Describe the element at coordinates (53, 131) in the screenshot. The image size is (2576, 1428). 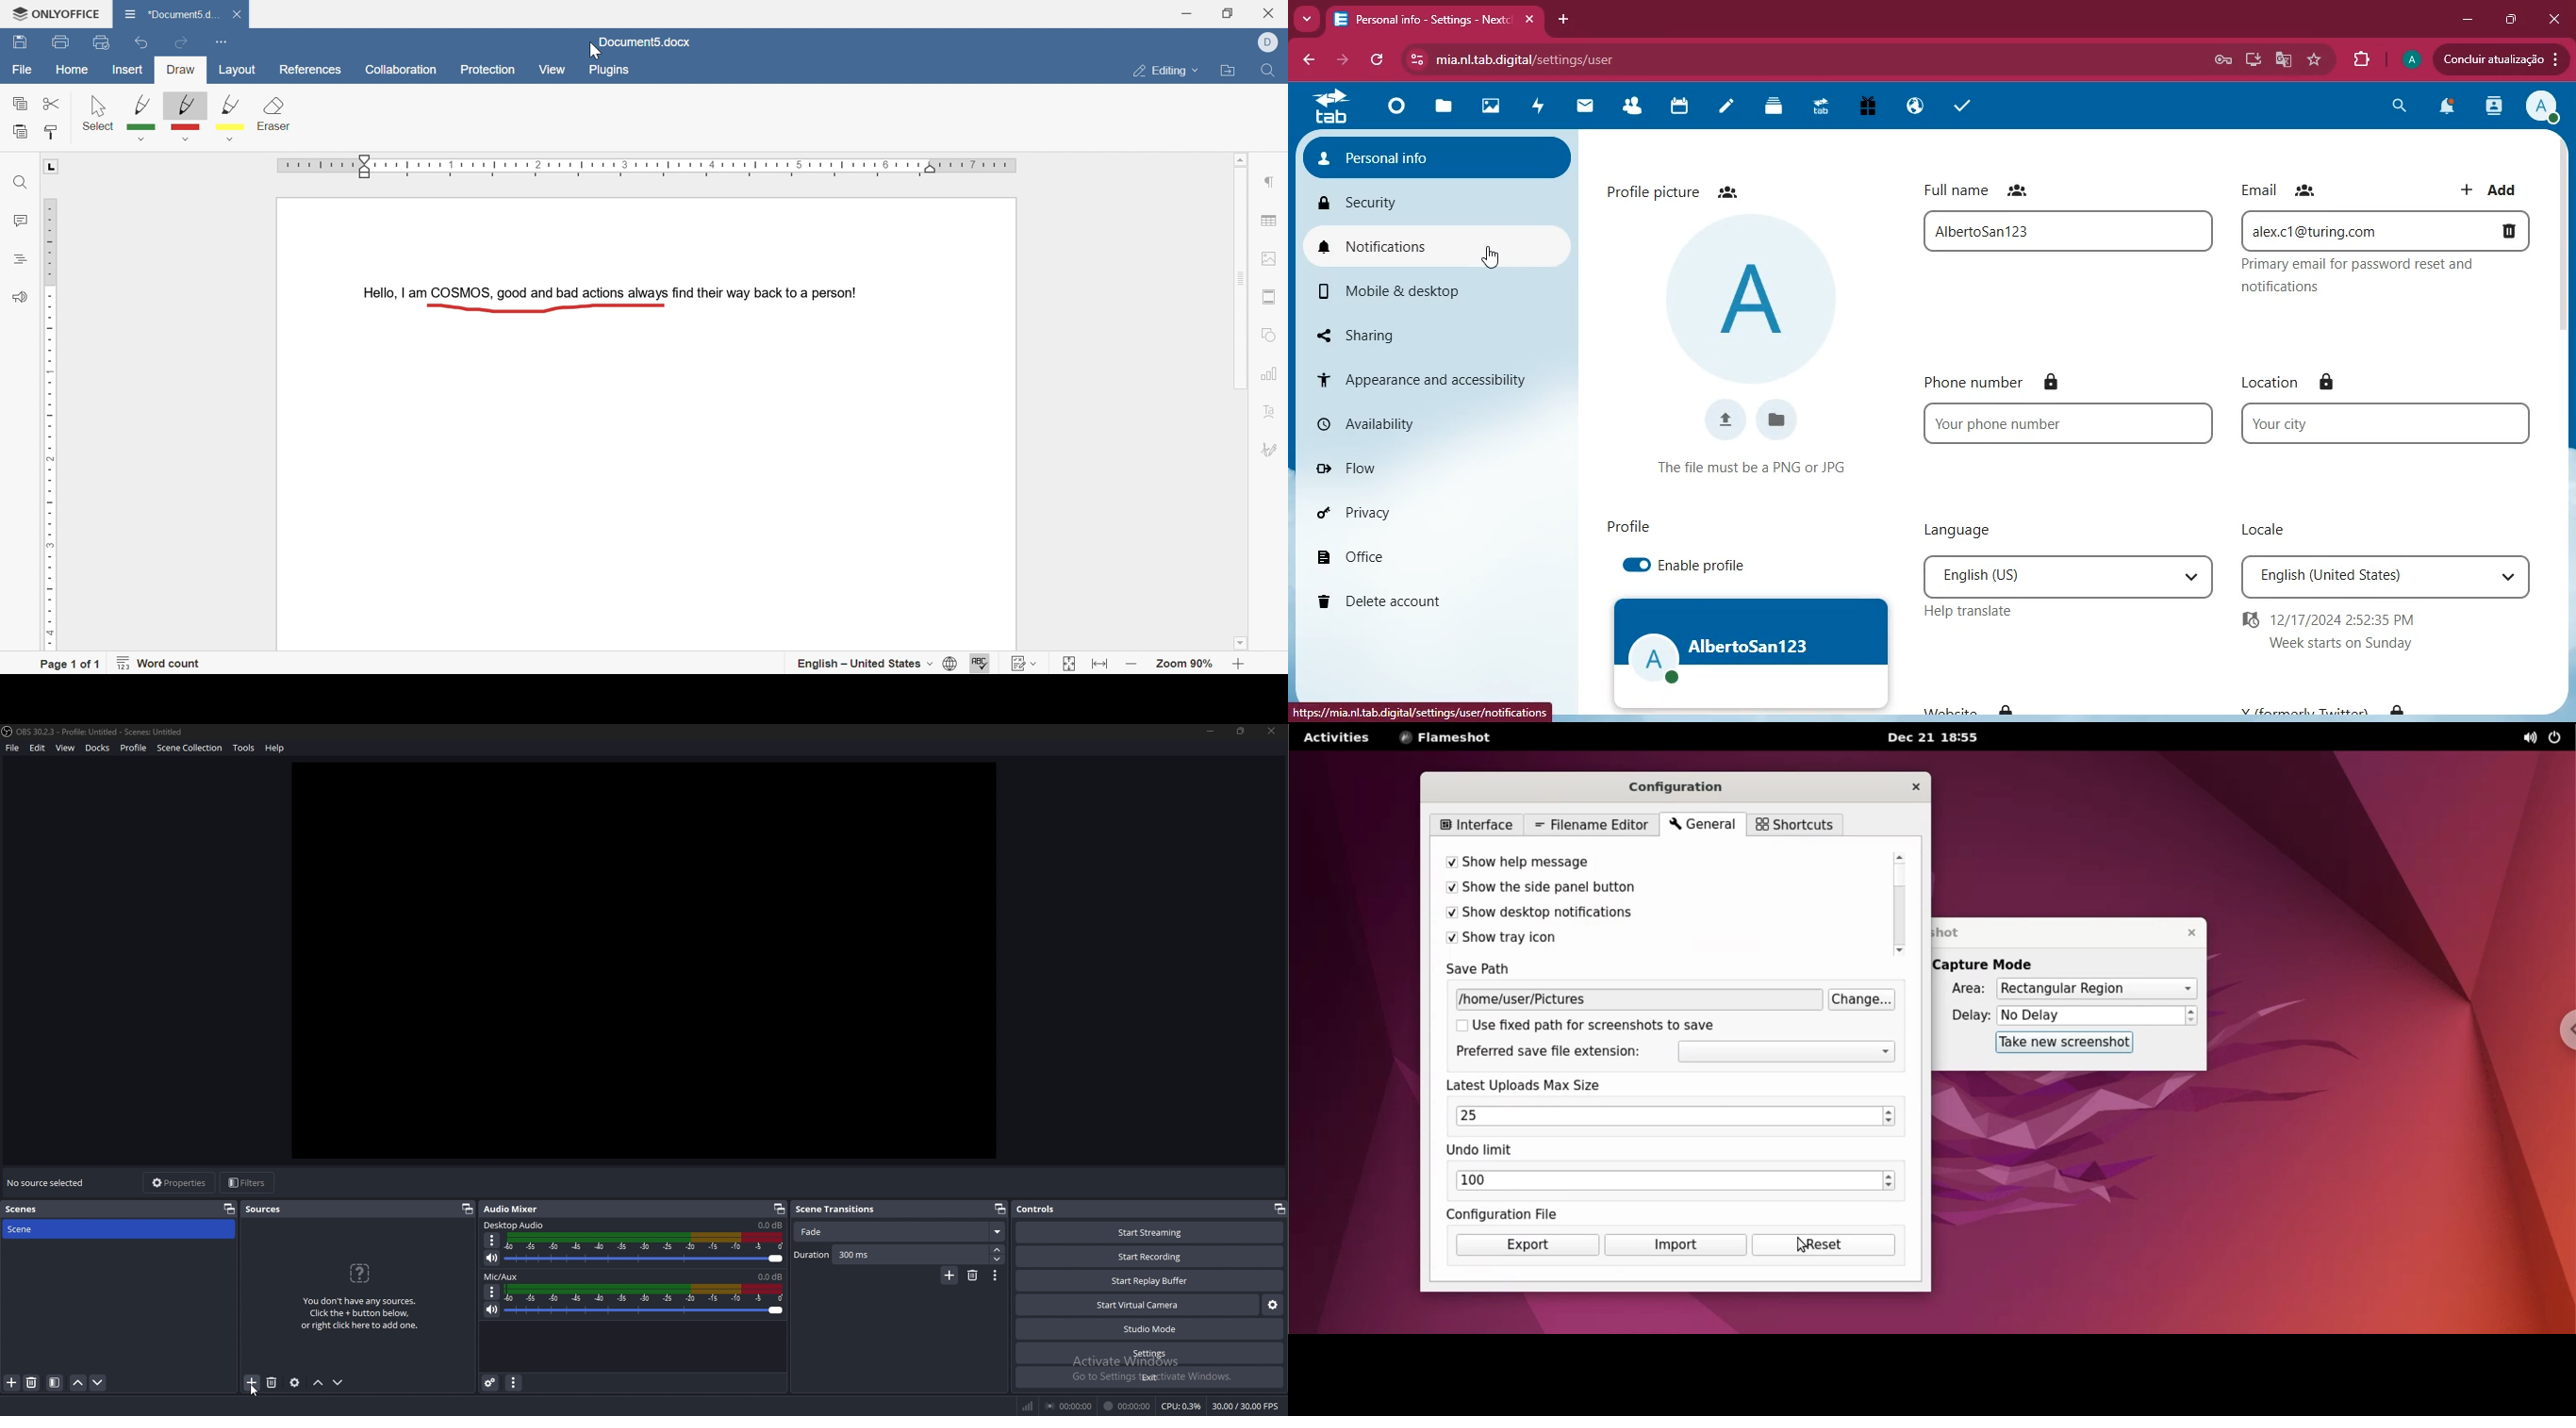
I see `copy style` at that location.